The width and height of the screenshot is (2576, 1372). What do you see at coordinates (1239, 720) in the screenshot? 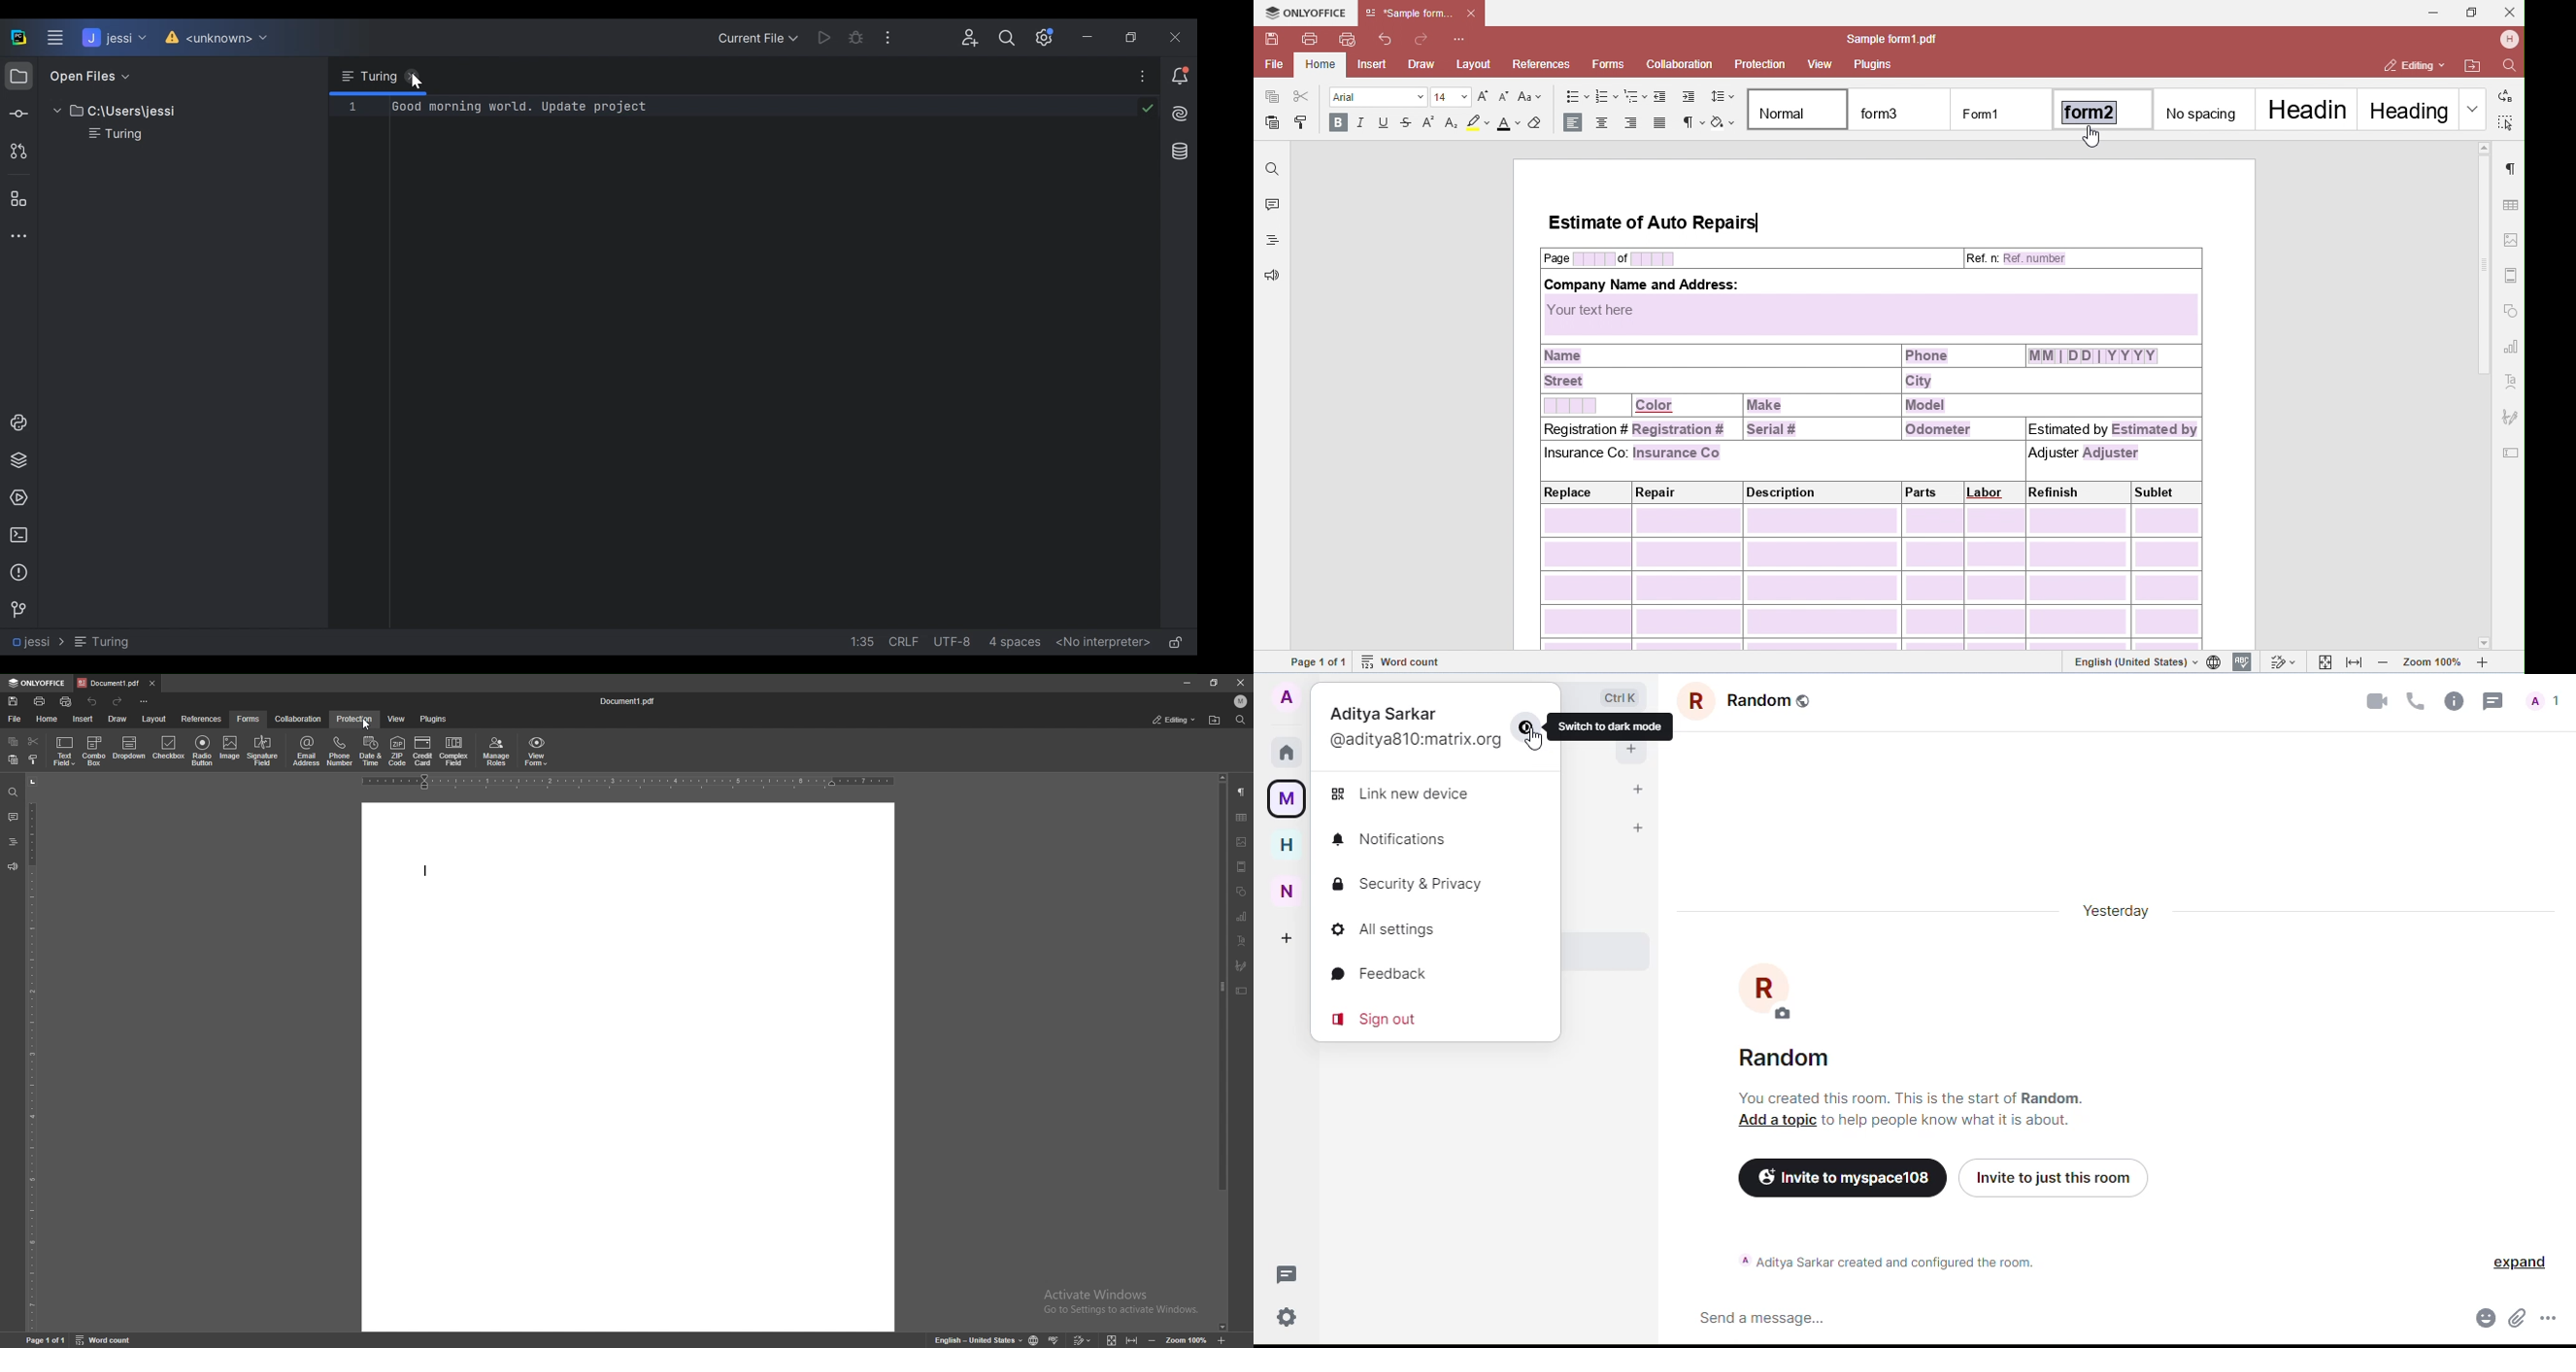
I see `find` at bounding box center [1239, 720].